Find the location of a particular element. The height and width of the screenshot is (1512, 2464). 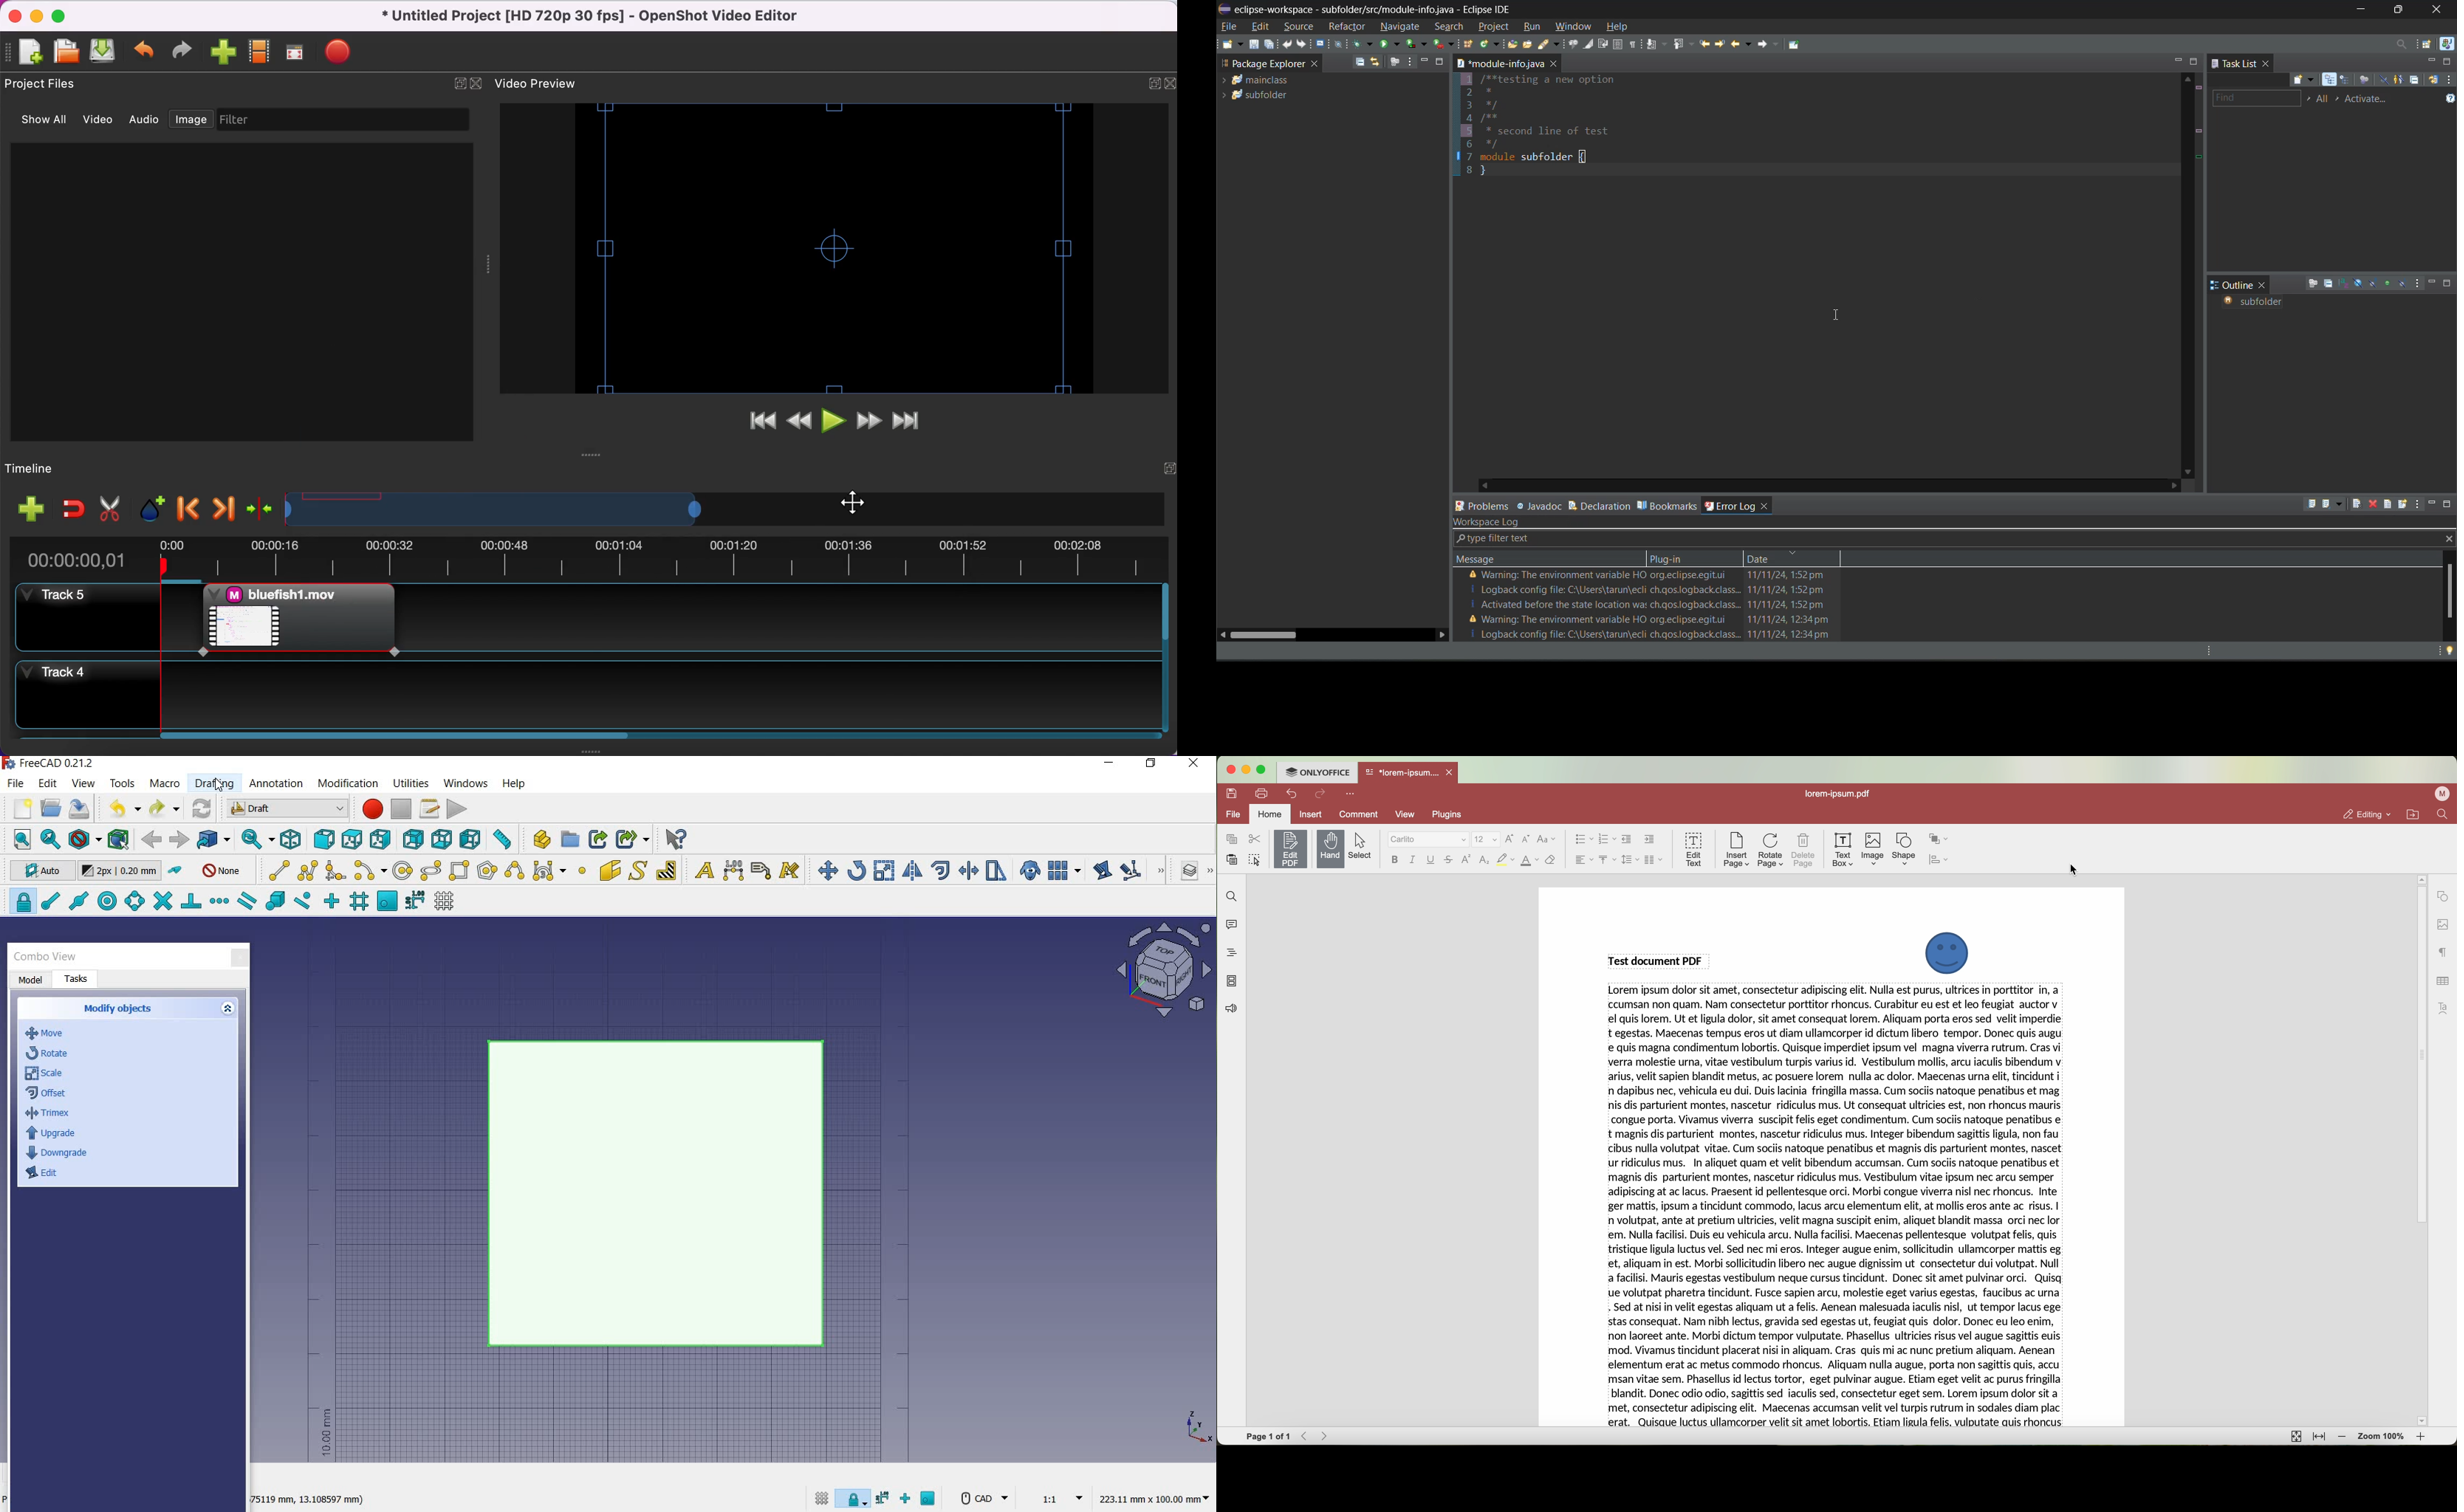

top is located at coordinates (353, 839).